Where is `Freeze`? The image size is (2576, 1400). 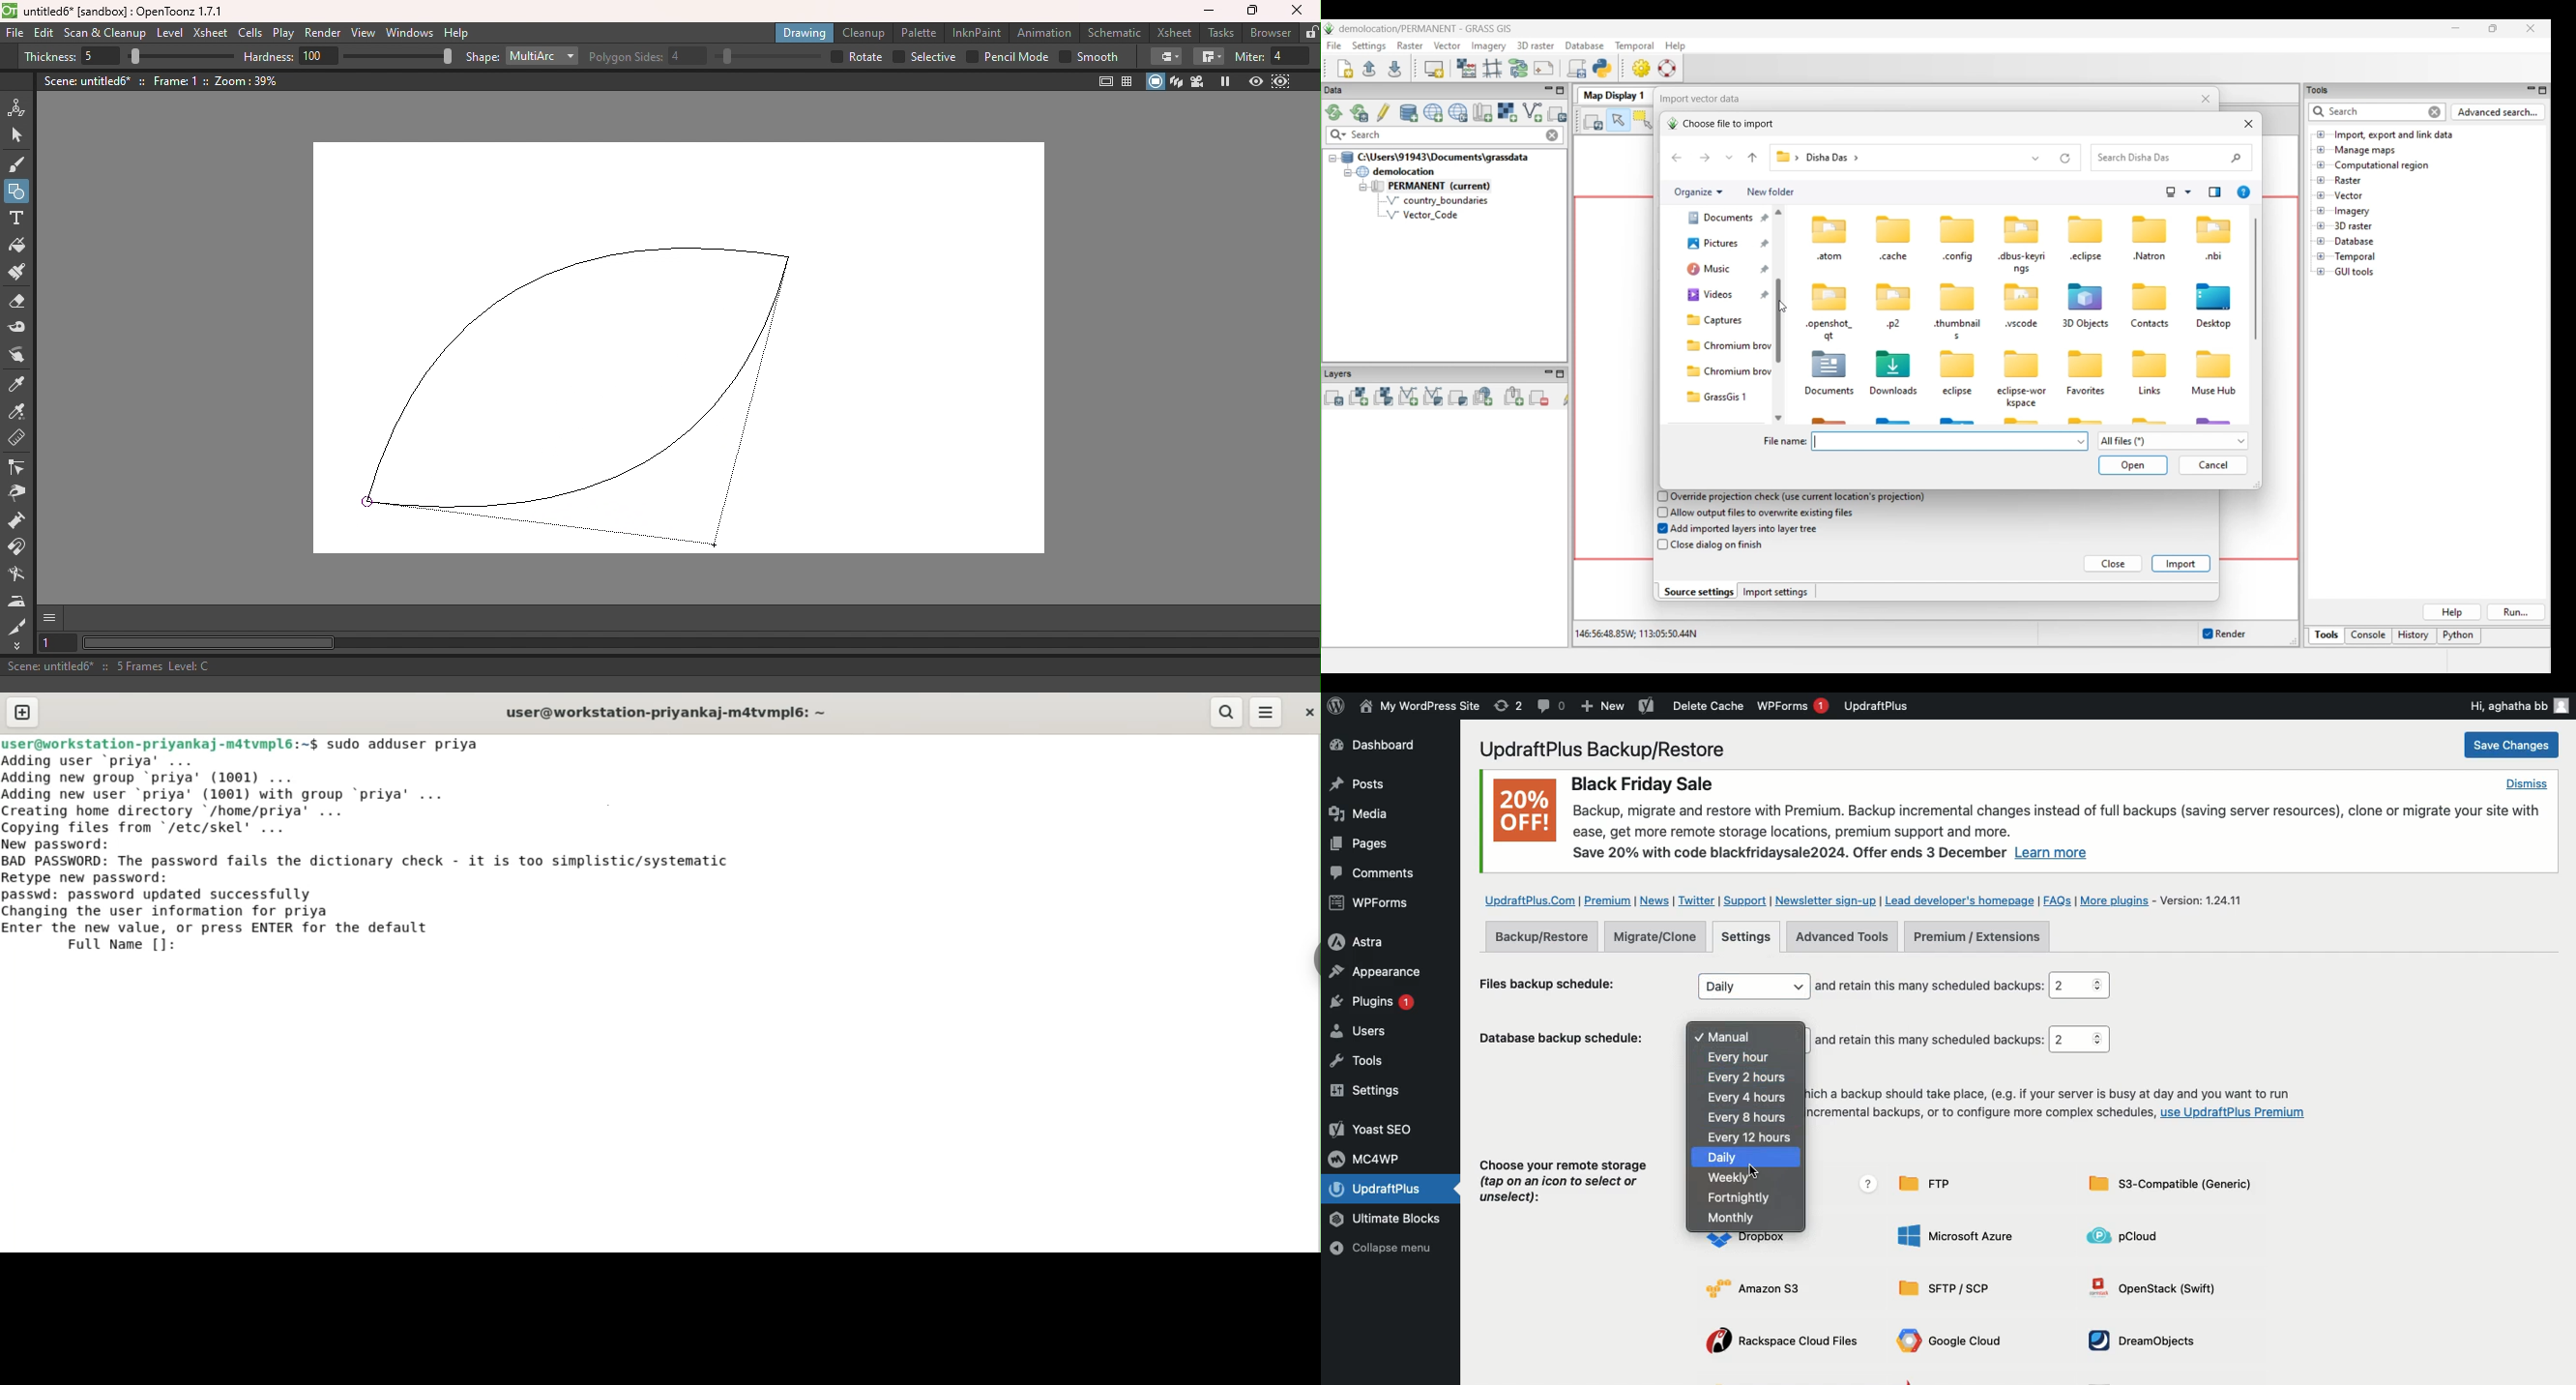
Freeze is located at coordinates (1227, 81).